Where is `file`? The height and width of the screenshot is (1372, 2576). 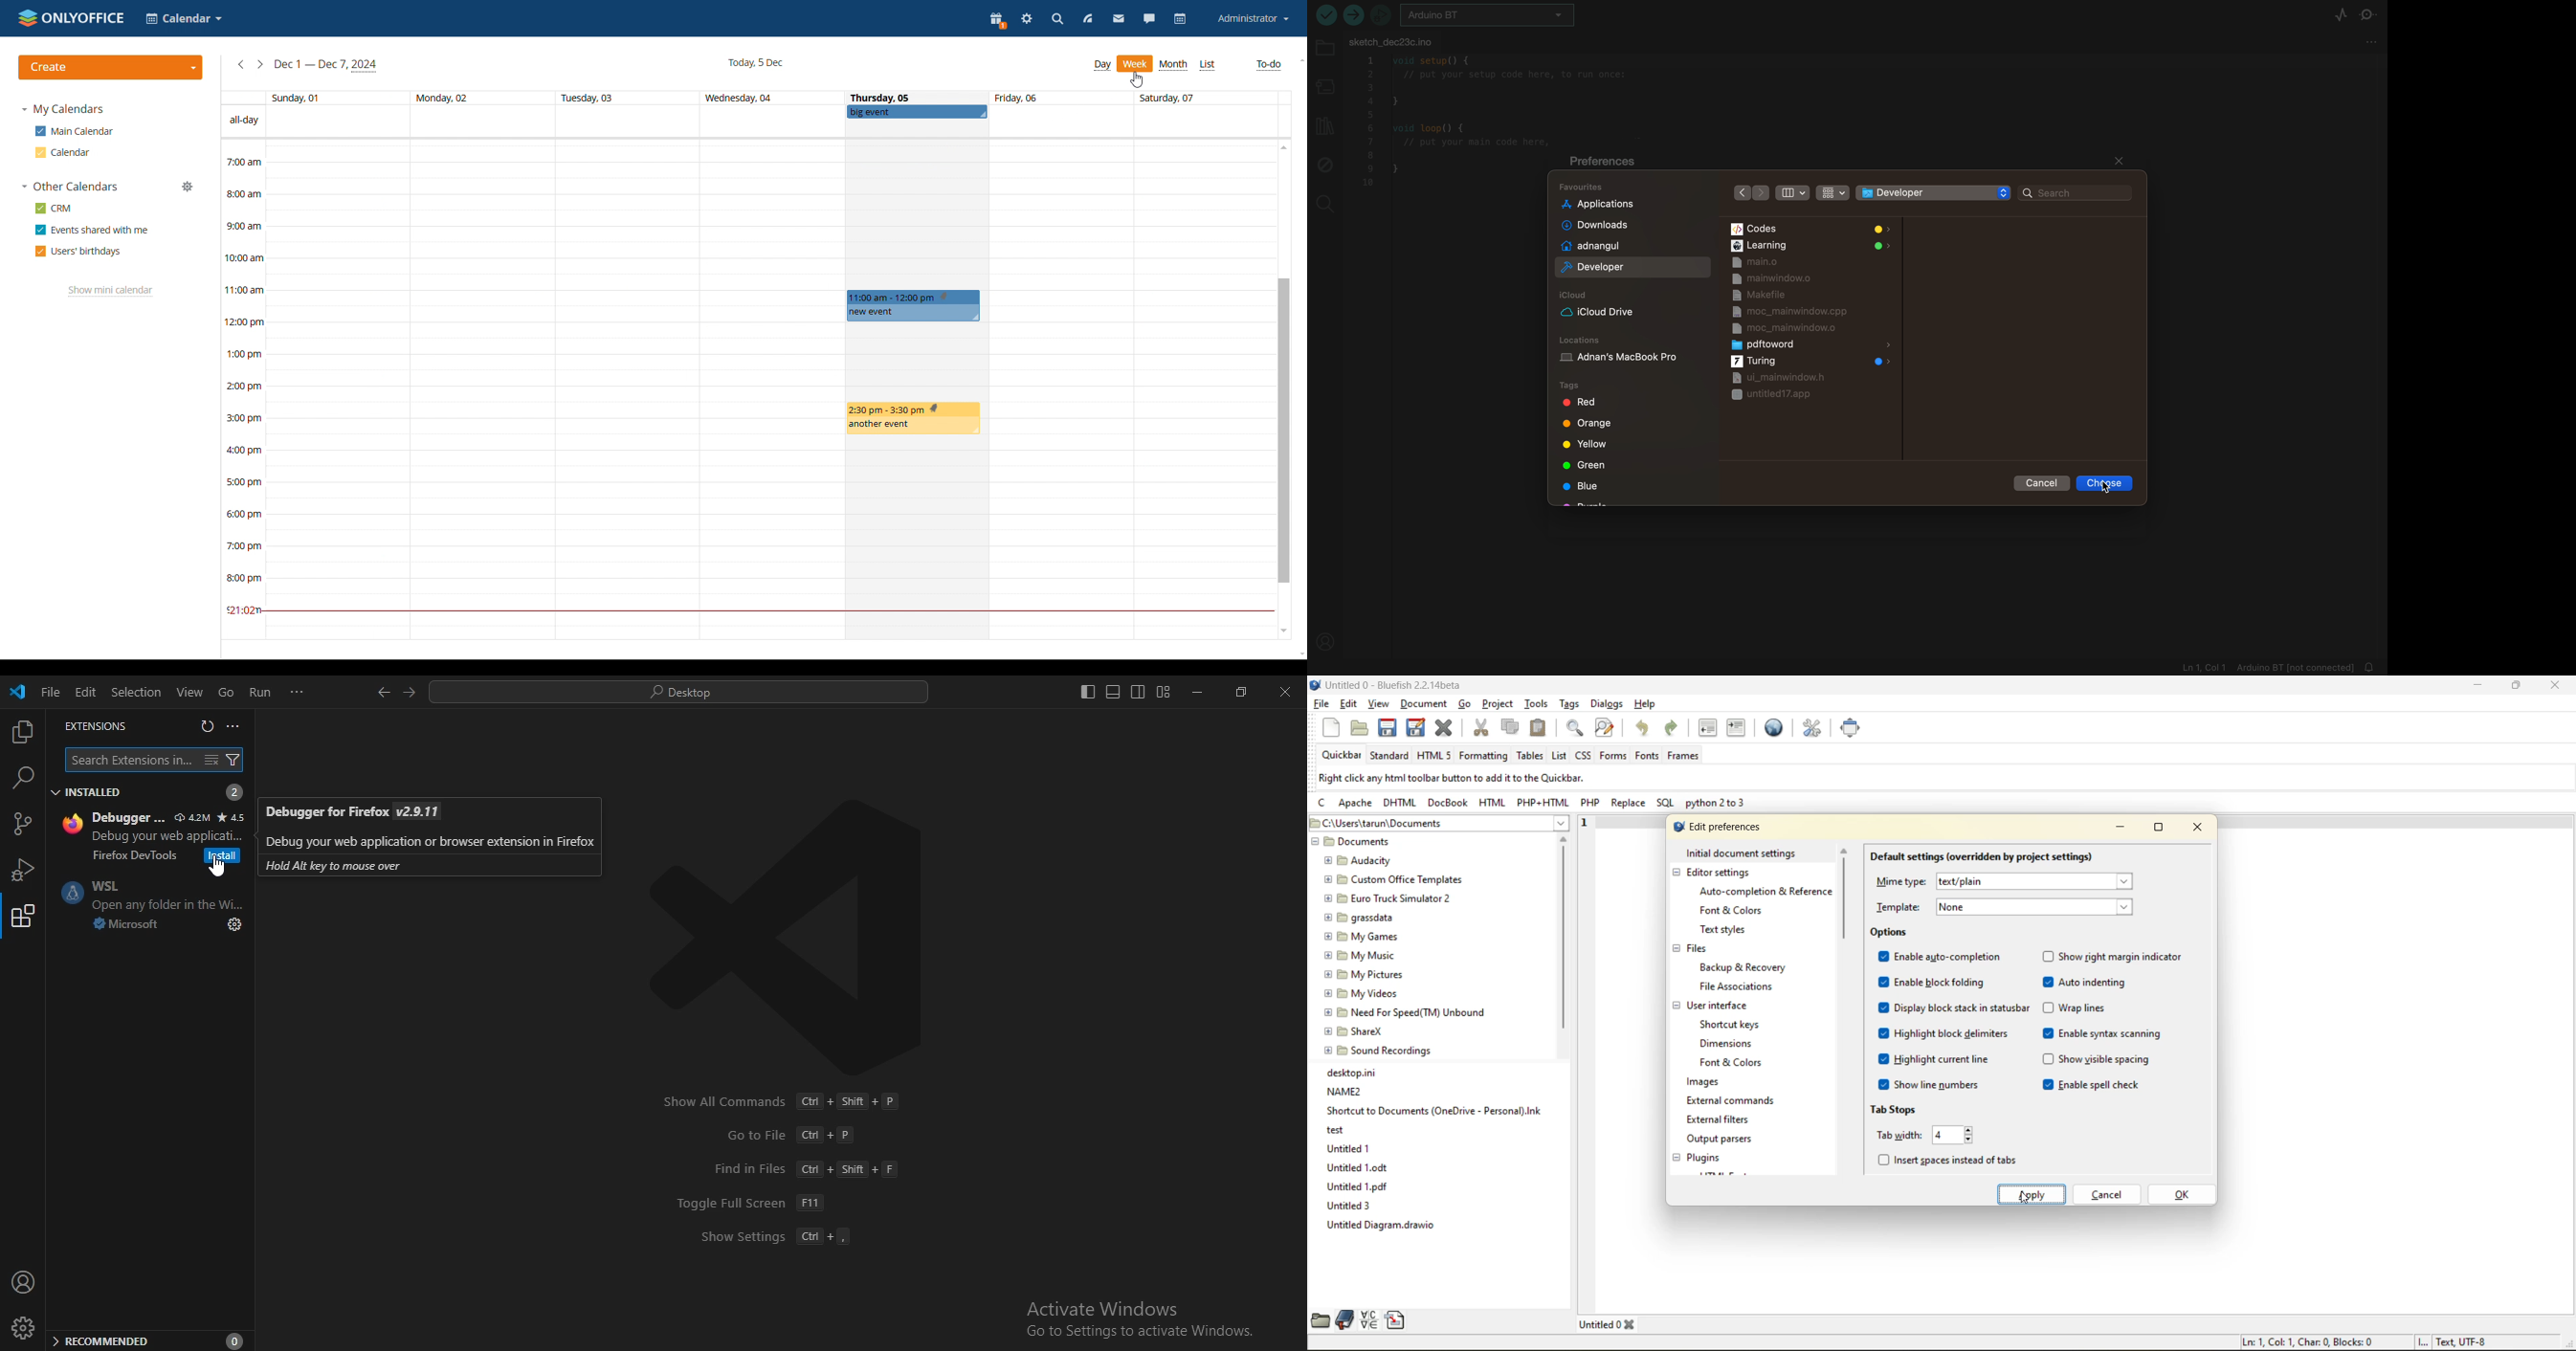
file is located at coordinates (50, 692).